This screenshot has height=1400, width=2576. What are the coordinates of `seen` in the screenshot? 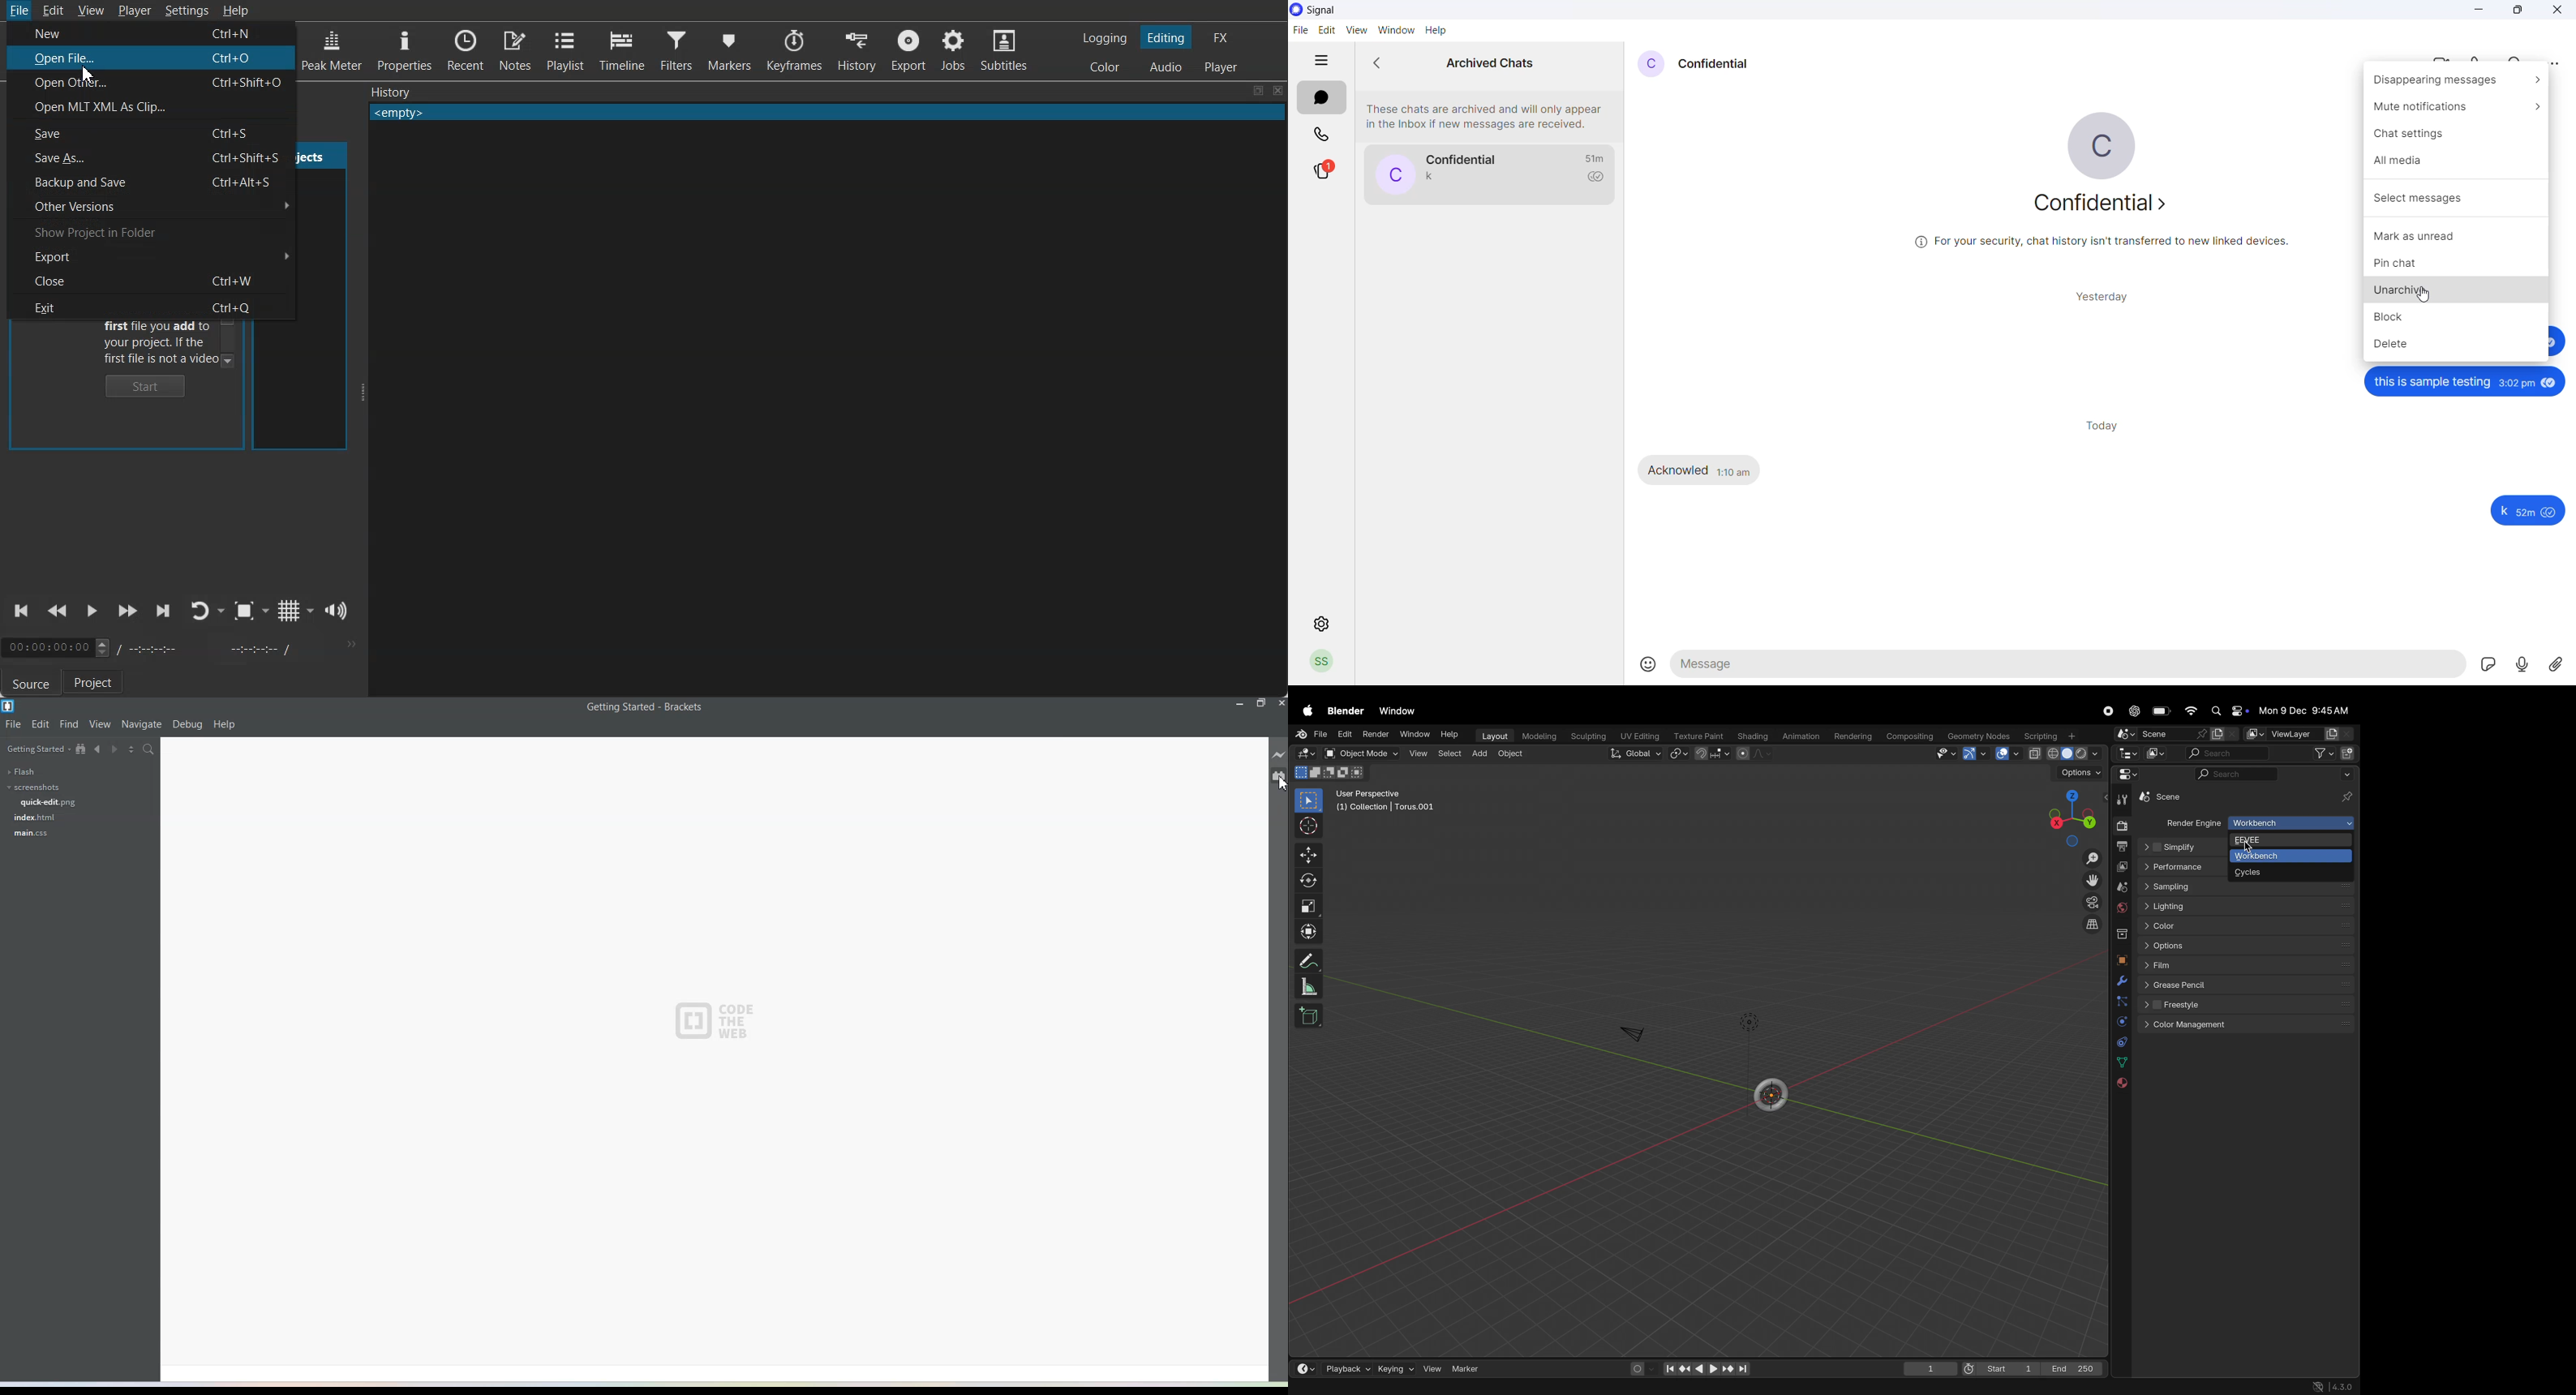 It's located at (2551, 514).